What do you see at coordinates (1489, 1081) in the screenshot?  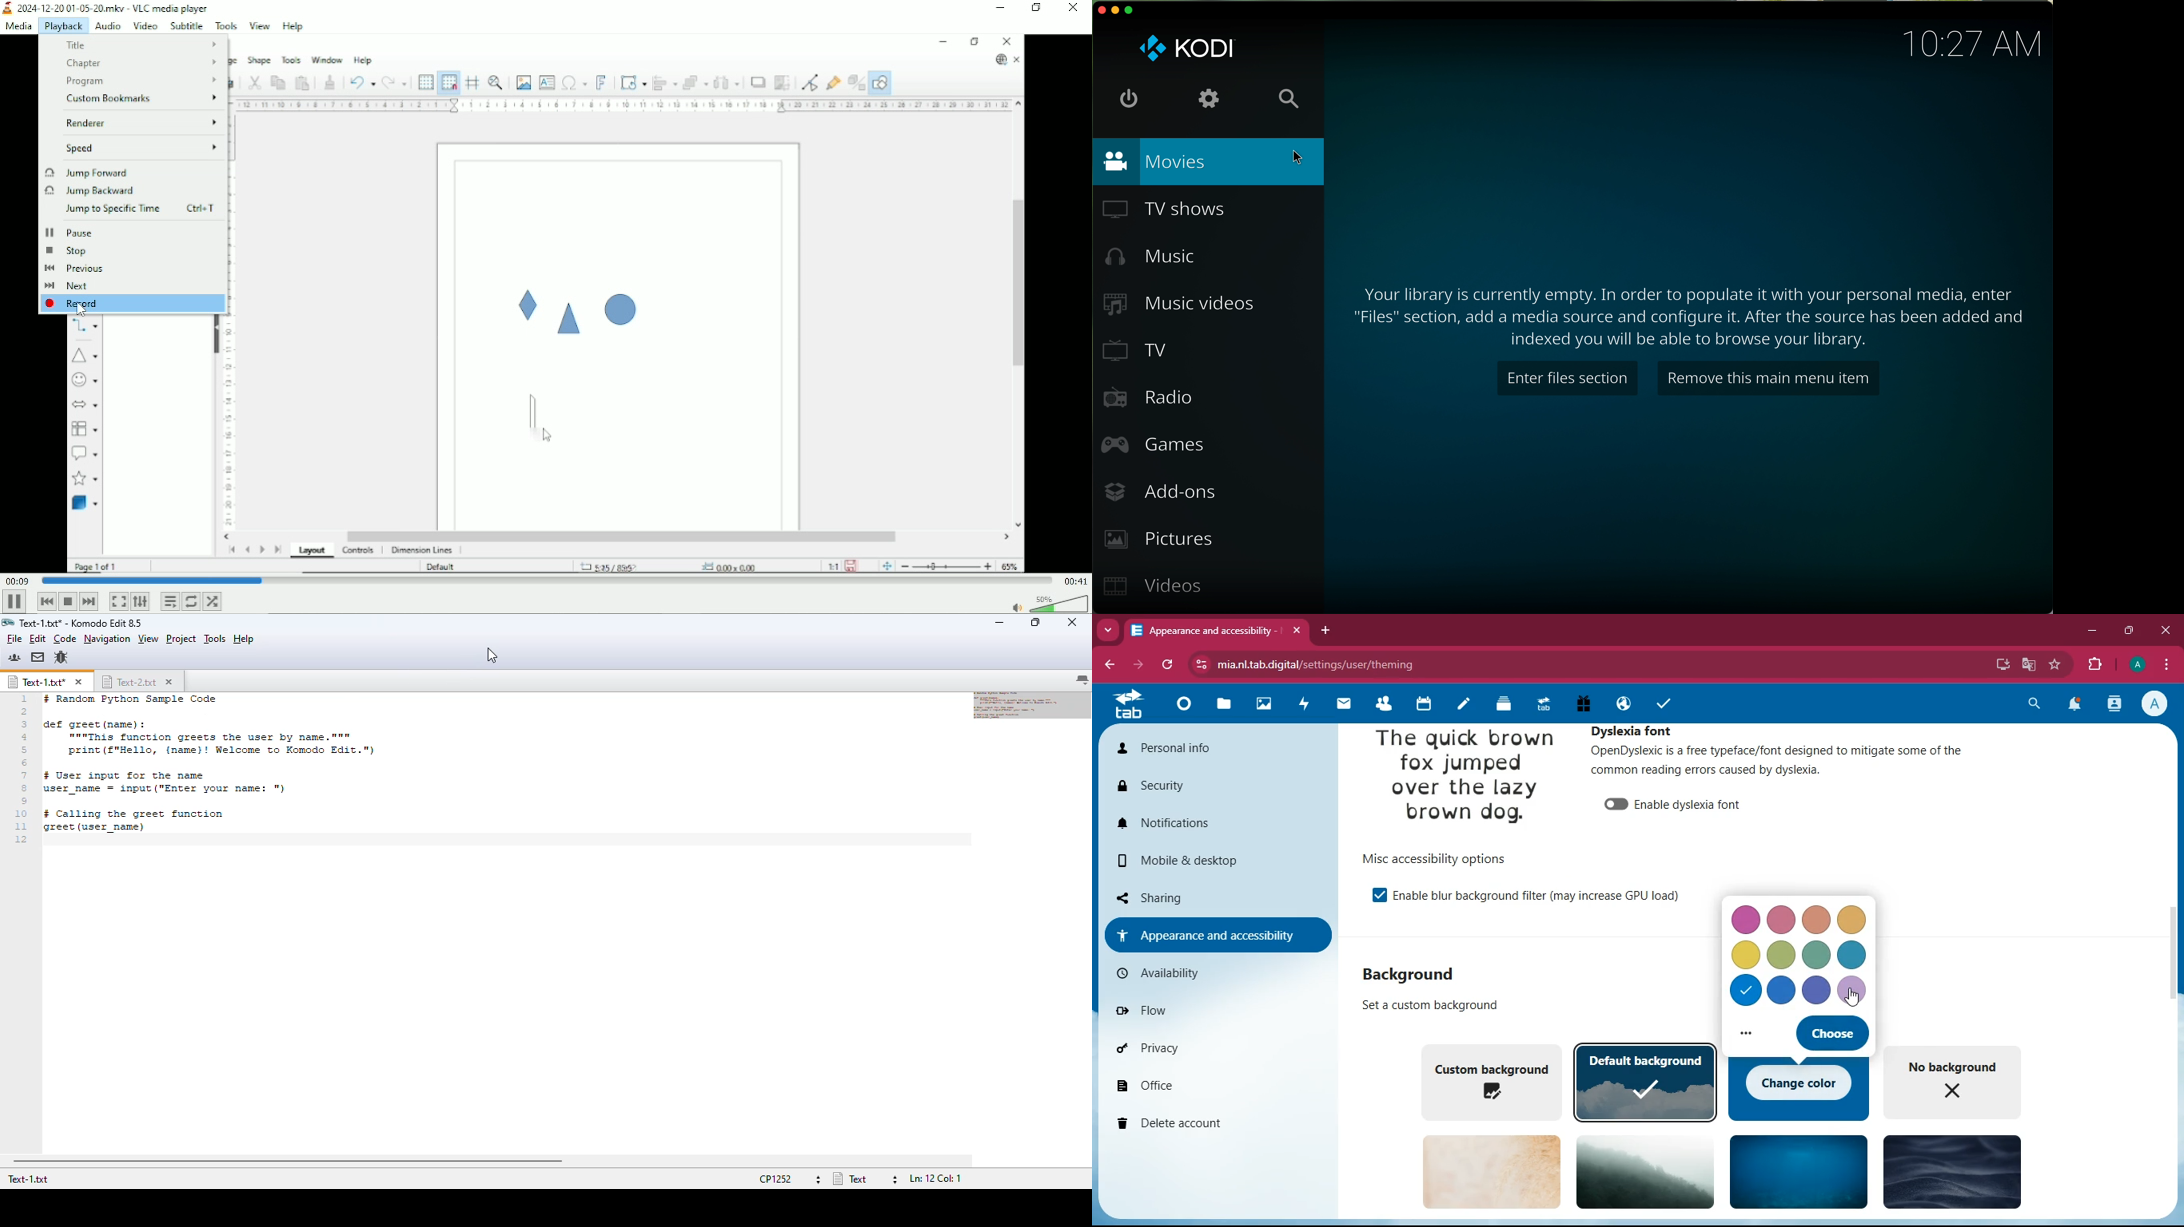 I see `custom background` at bounding box center [1489, 1081].